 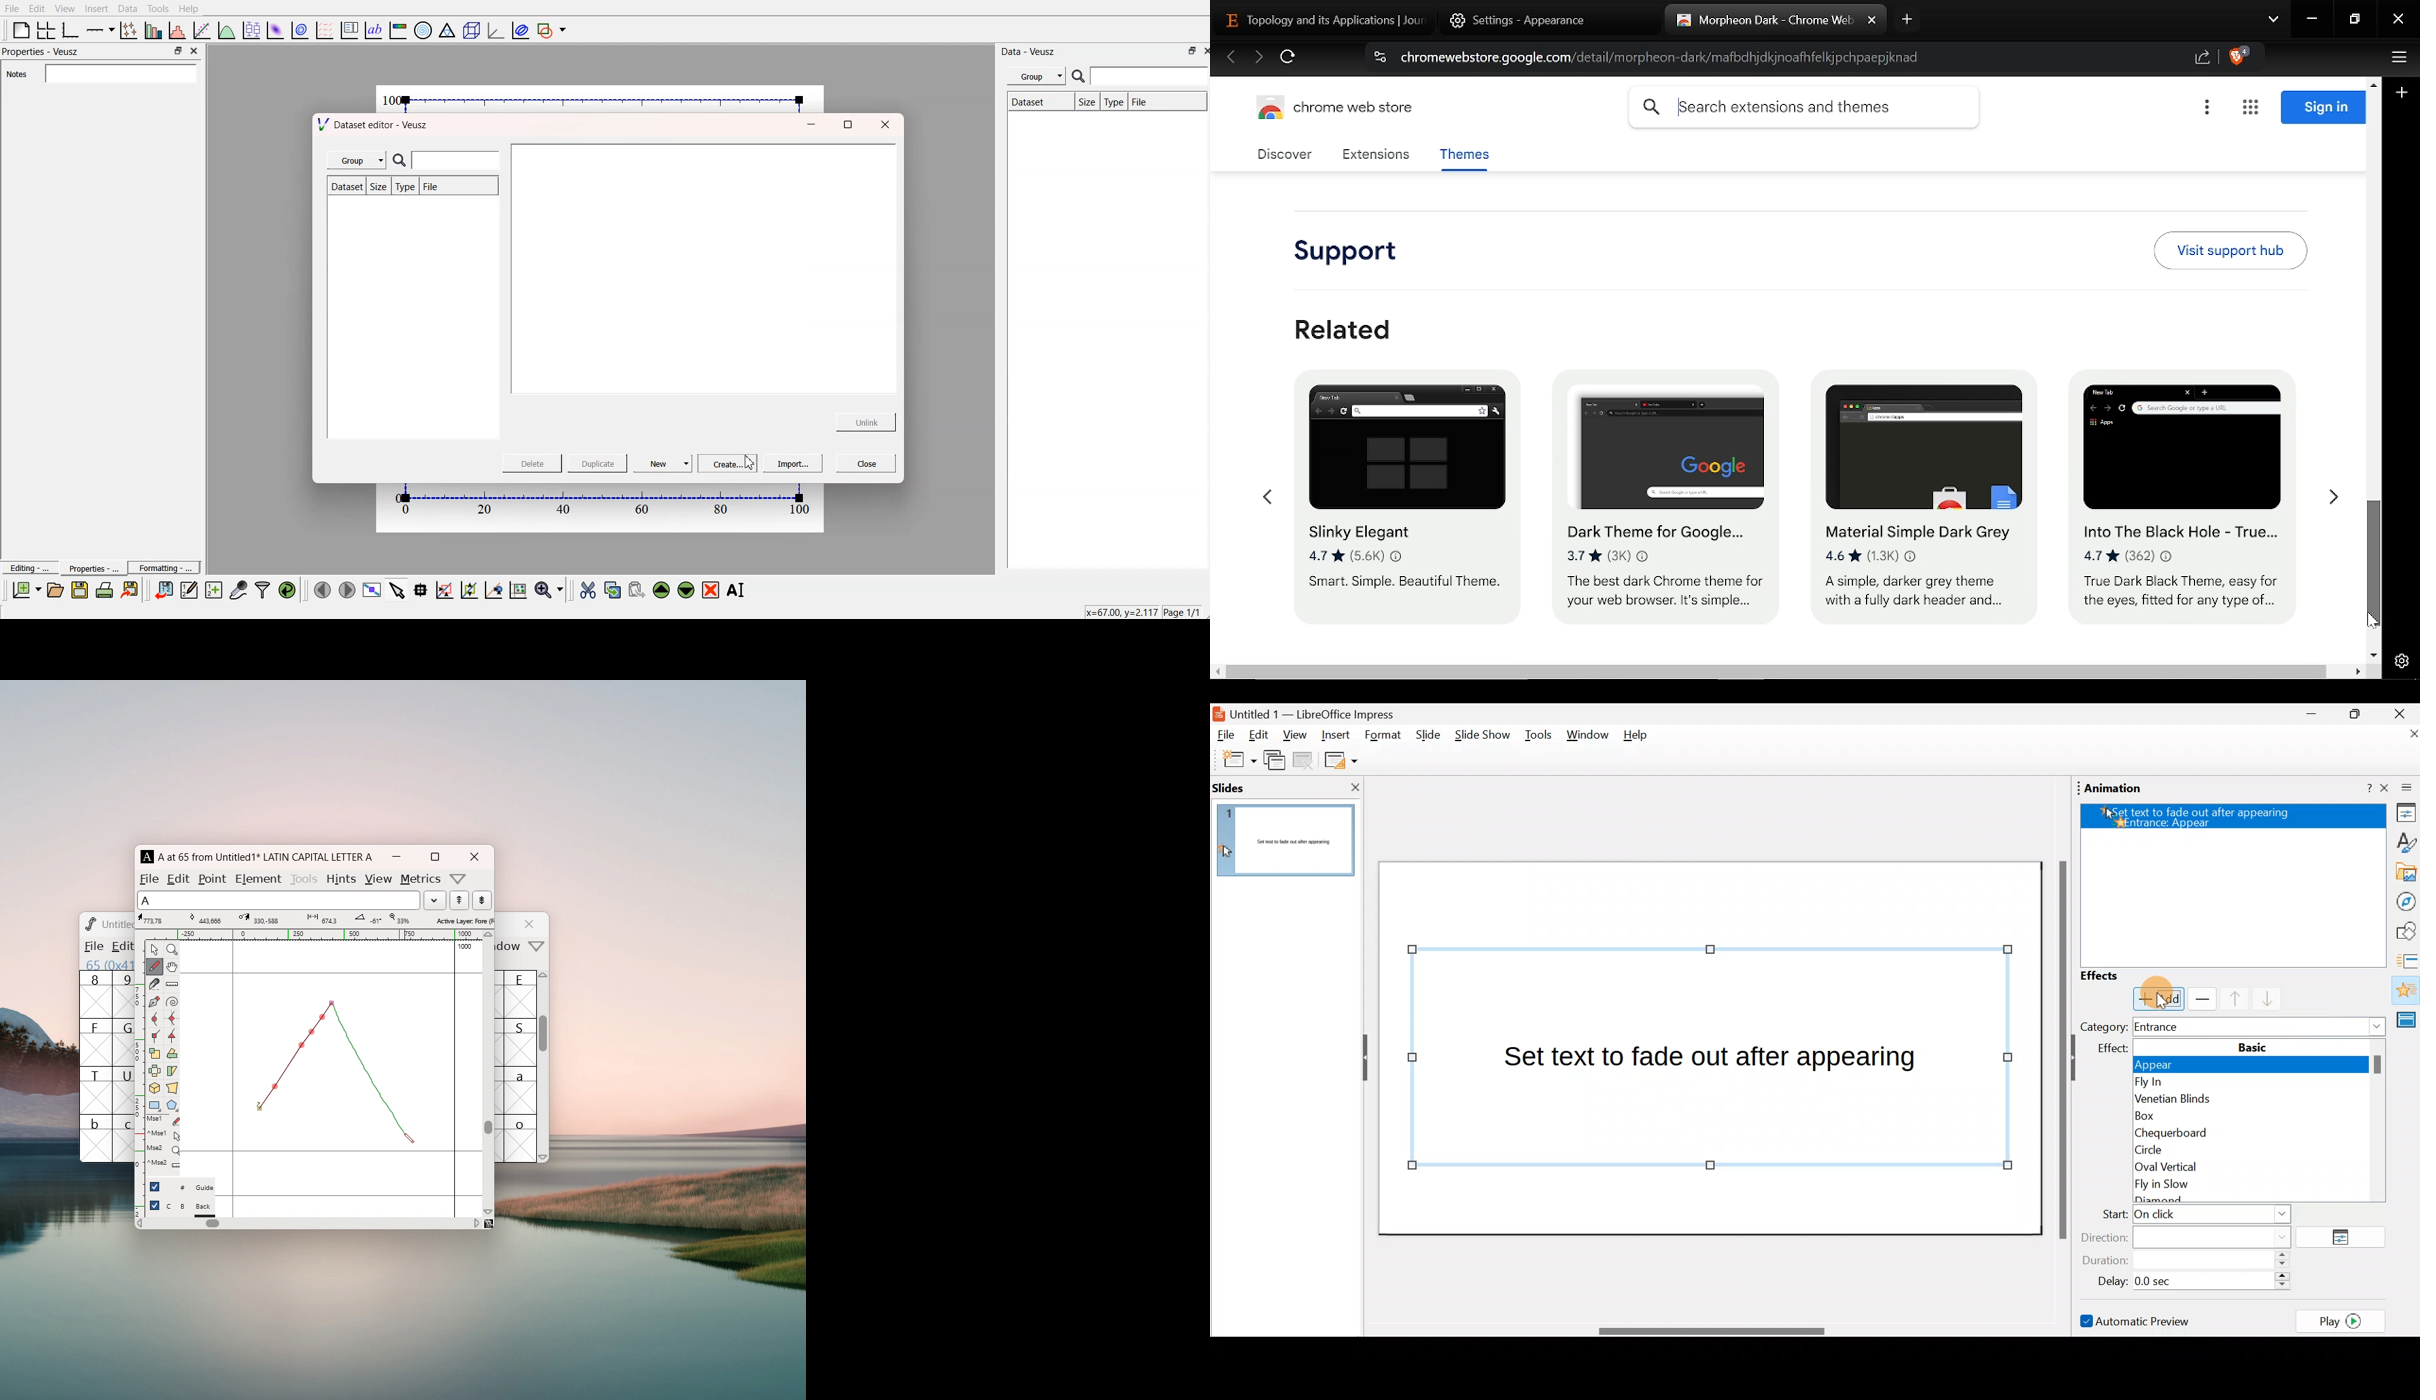 What do you see at coordinates (2401, 662) in the screenshot?
I see `Settings` at bounding box center [2401, 662].